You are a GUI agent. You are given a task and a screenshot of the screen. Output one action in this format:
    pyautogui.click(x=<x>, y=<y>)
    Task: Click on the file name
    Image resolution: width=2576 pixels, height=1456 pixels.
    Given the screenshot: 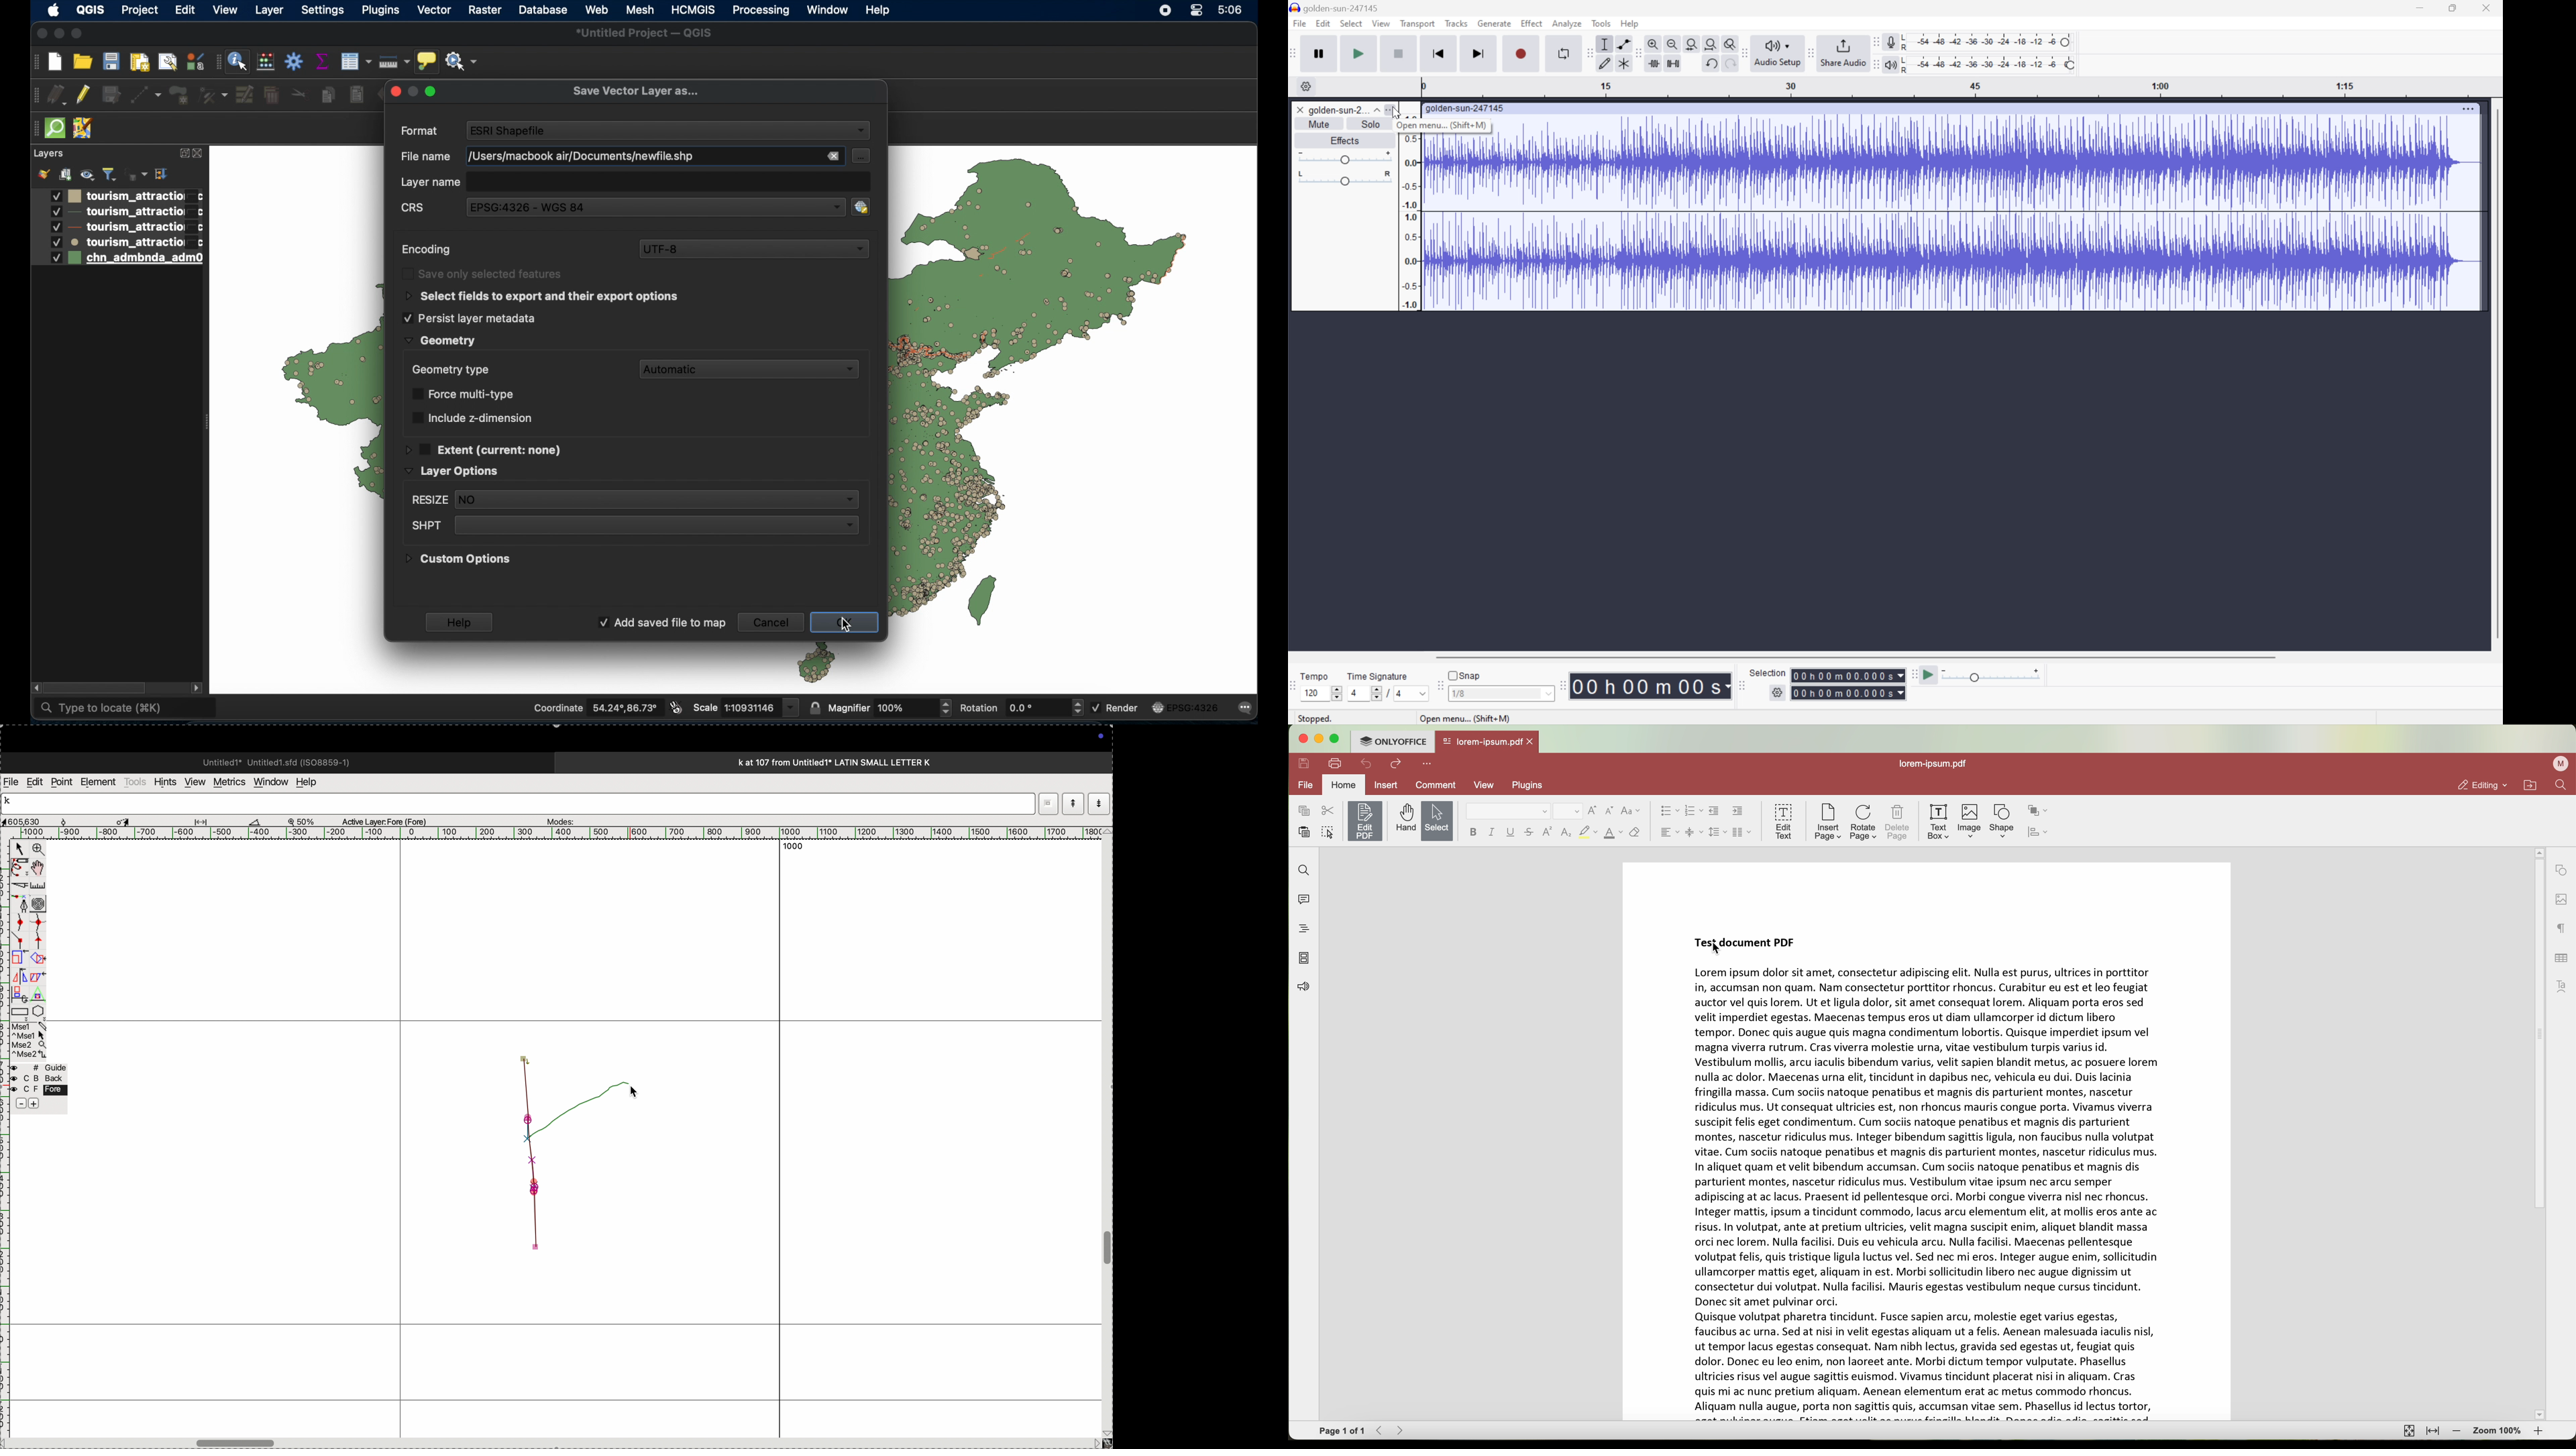 What is the action you would take?
    pyautogui.click(x=578, y=156)
    